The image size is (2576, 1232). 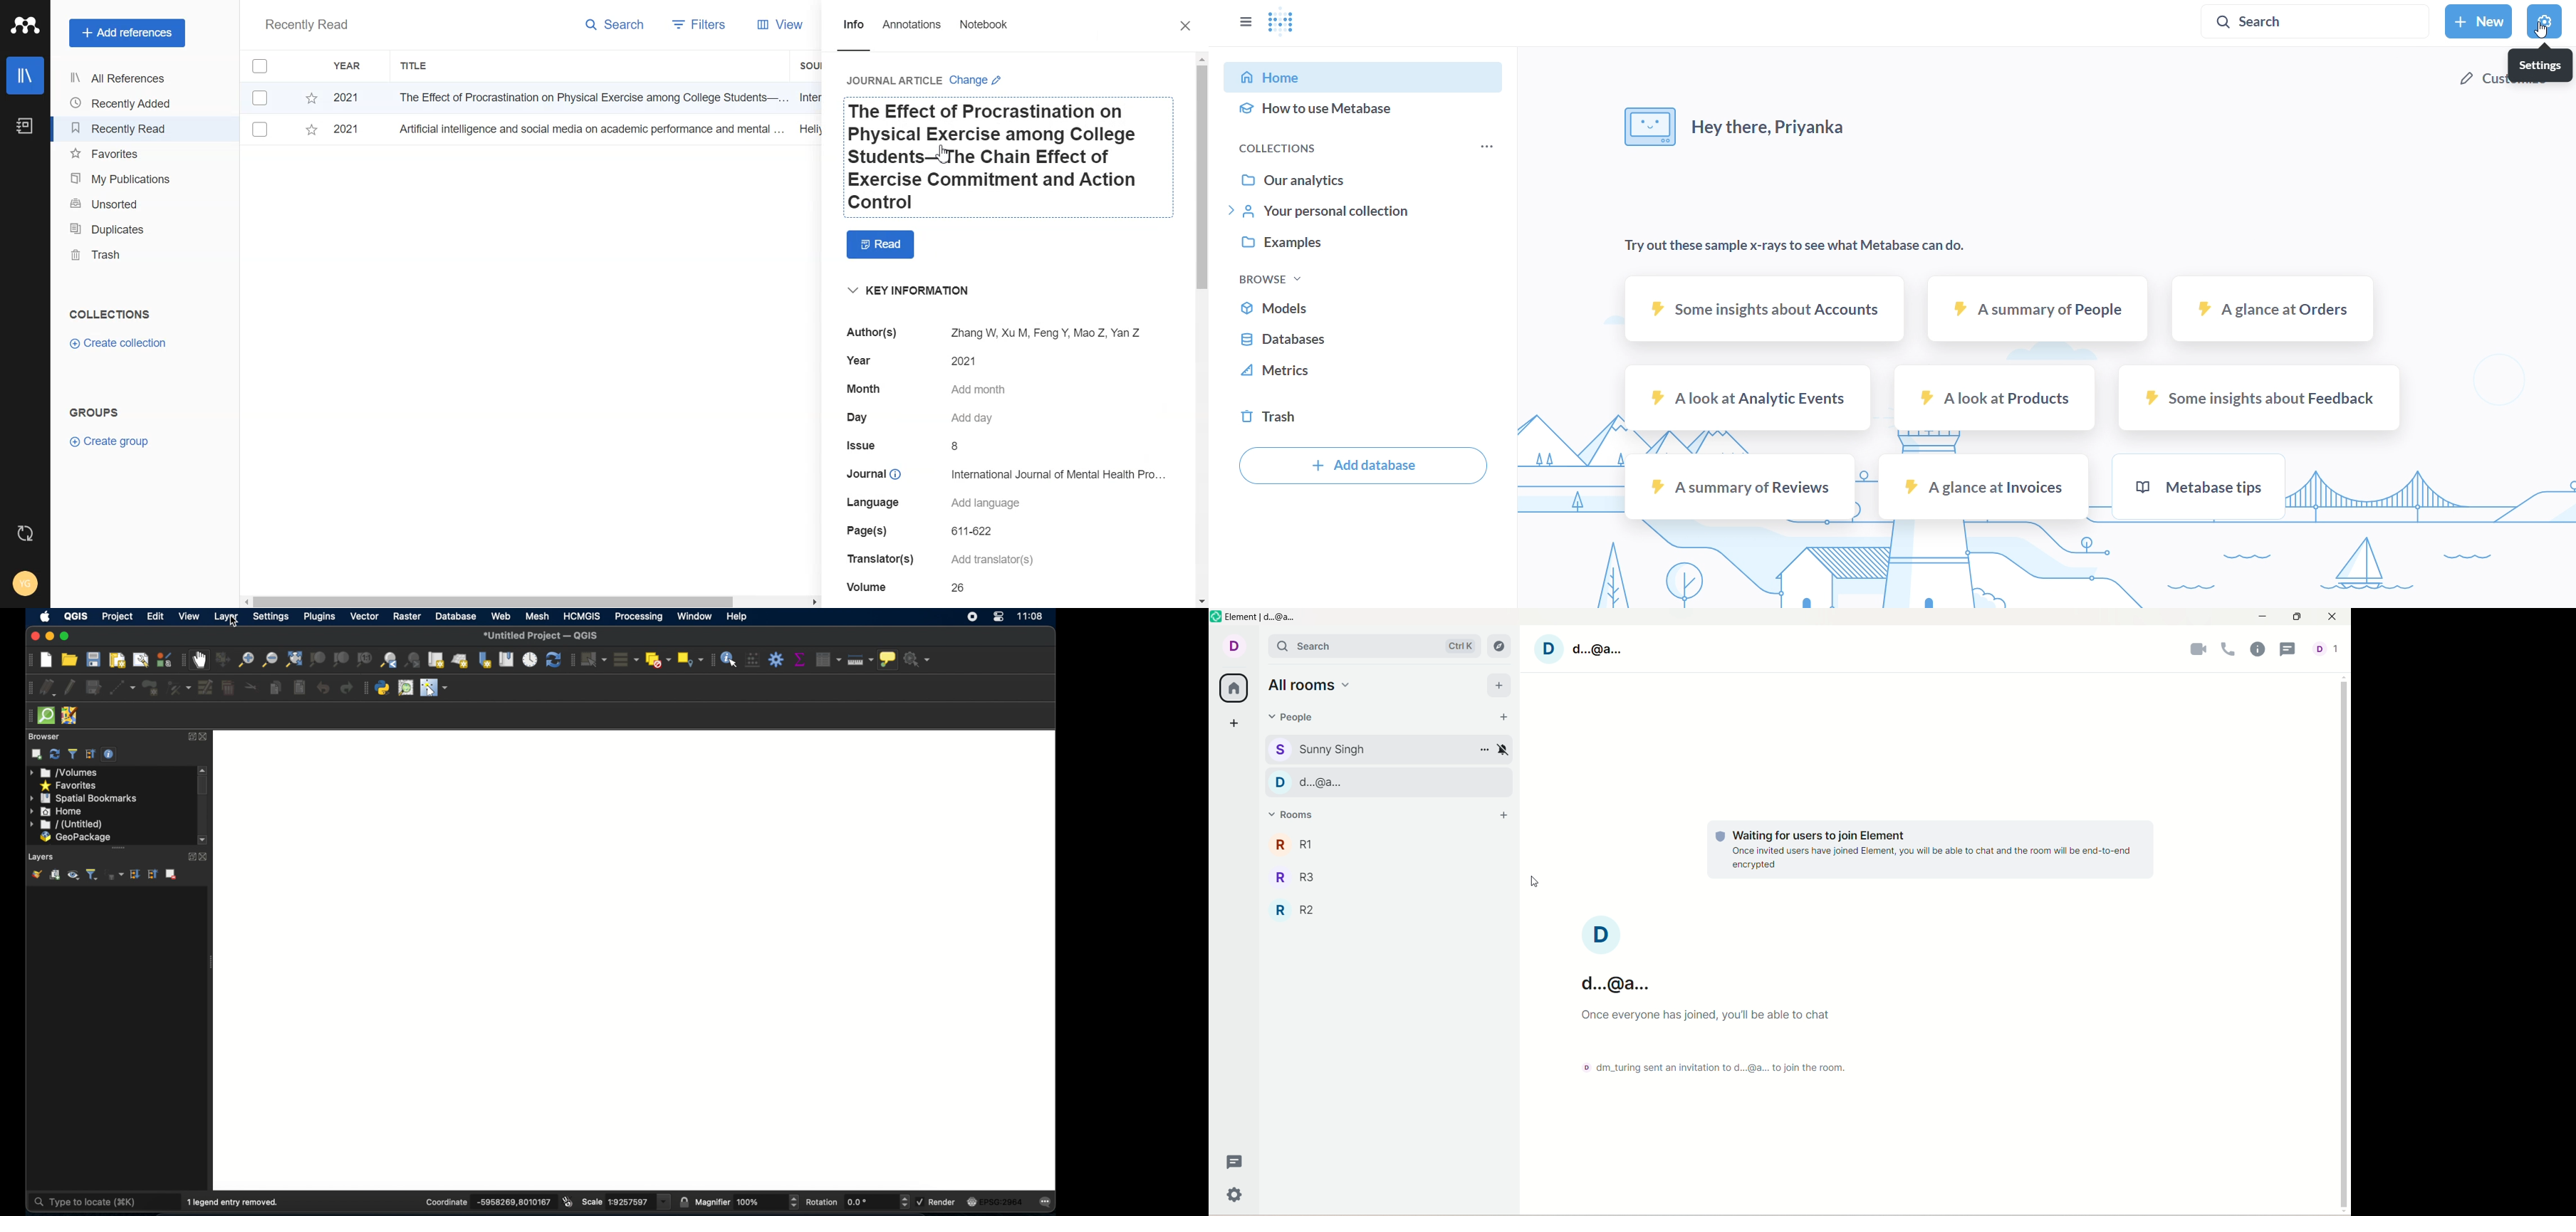 What do you see at coordinates (911, 587) in the screenshot?
I see `Volume 26` at bounding box center [911, 587].